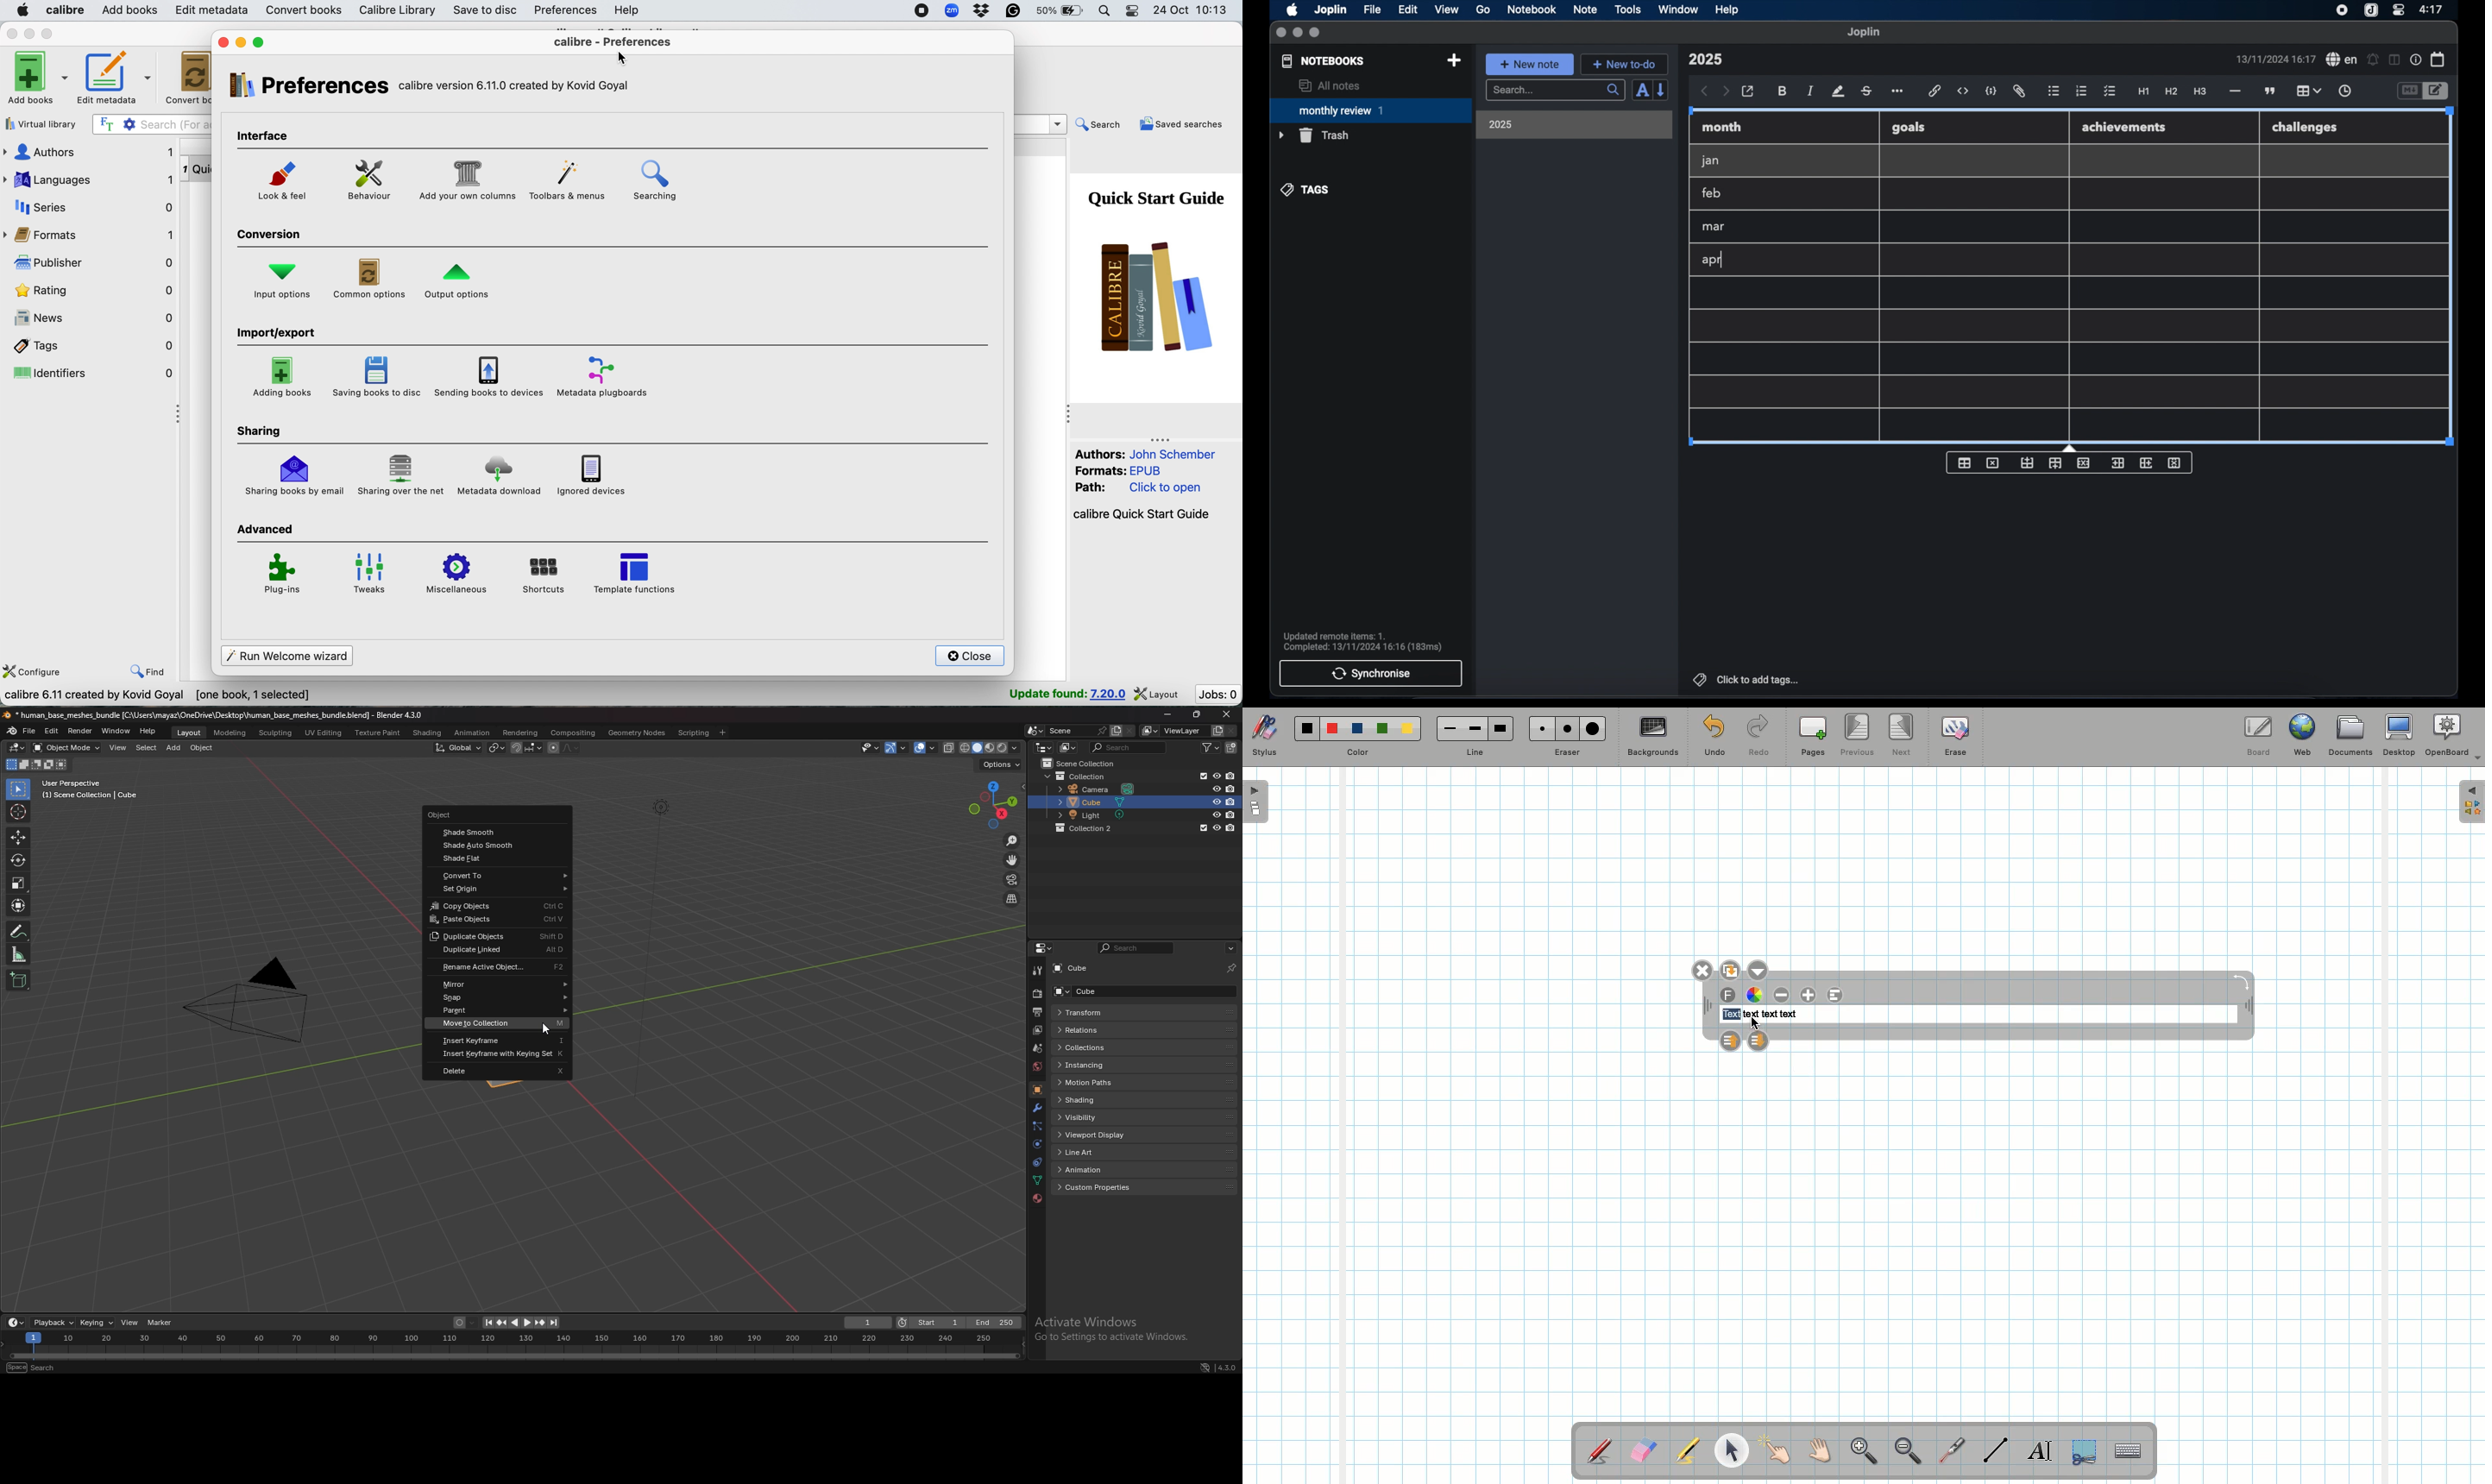 This screenshot has width=2492, height=1484. Describe the element at coordinates (1963, 91) in the screenshot. I see `inline code` at that location.